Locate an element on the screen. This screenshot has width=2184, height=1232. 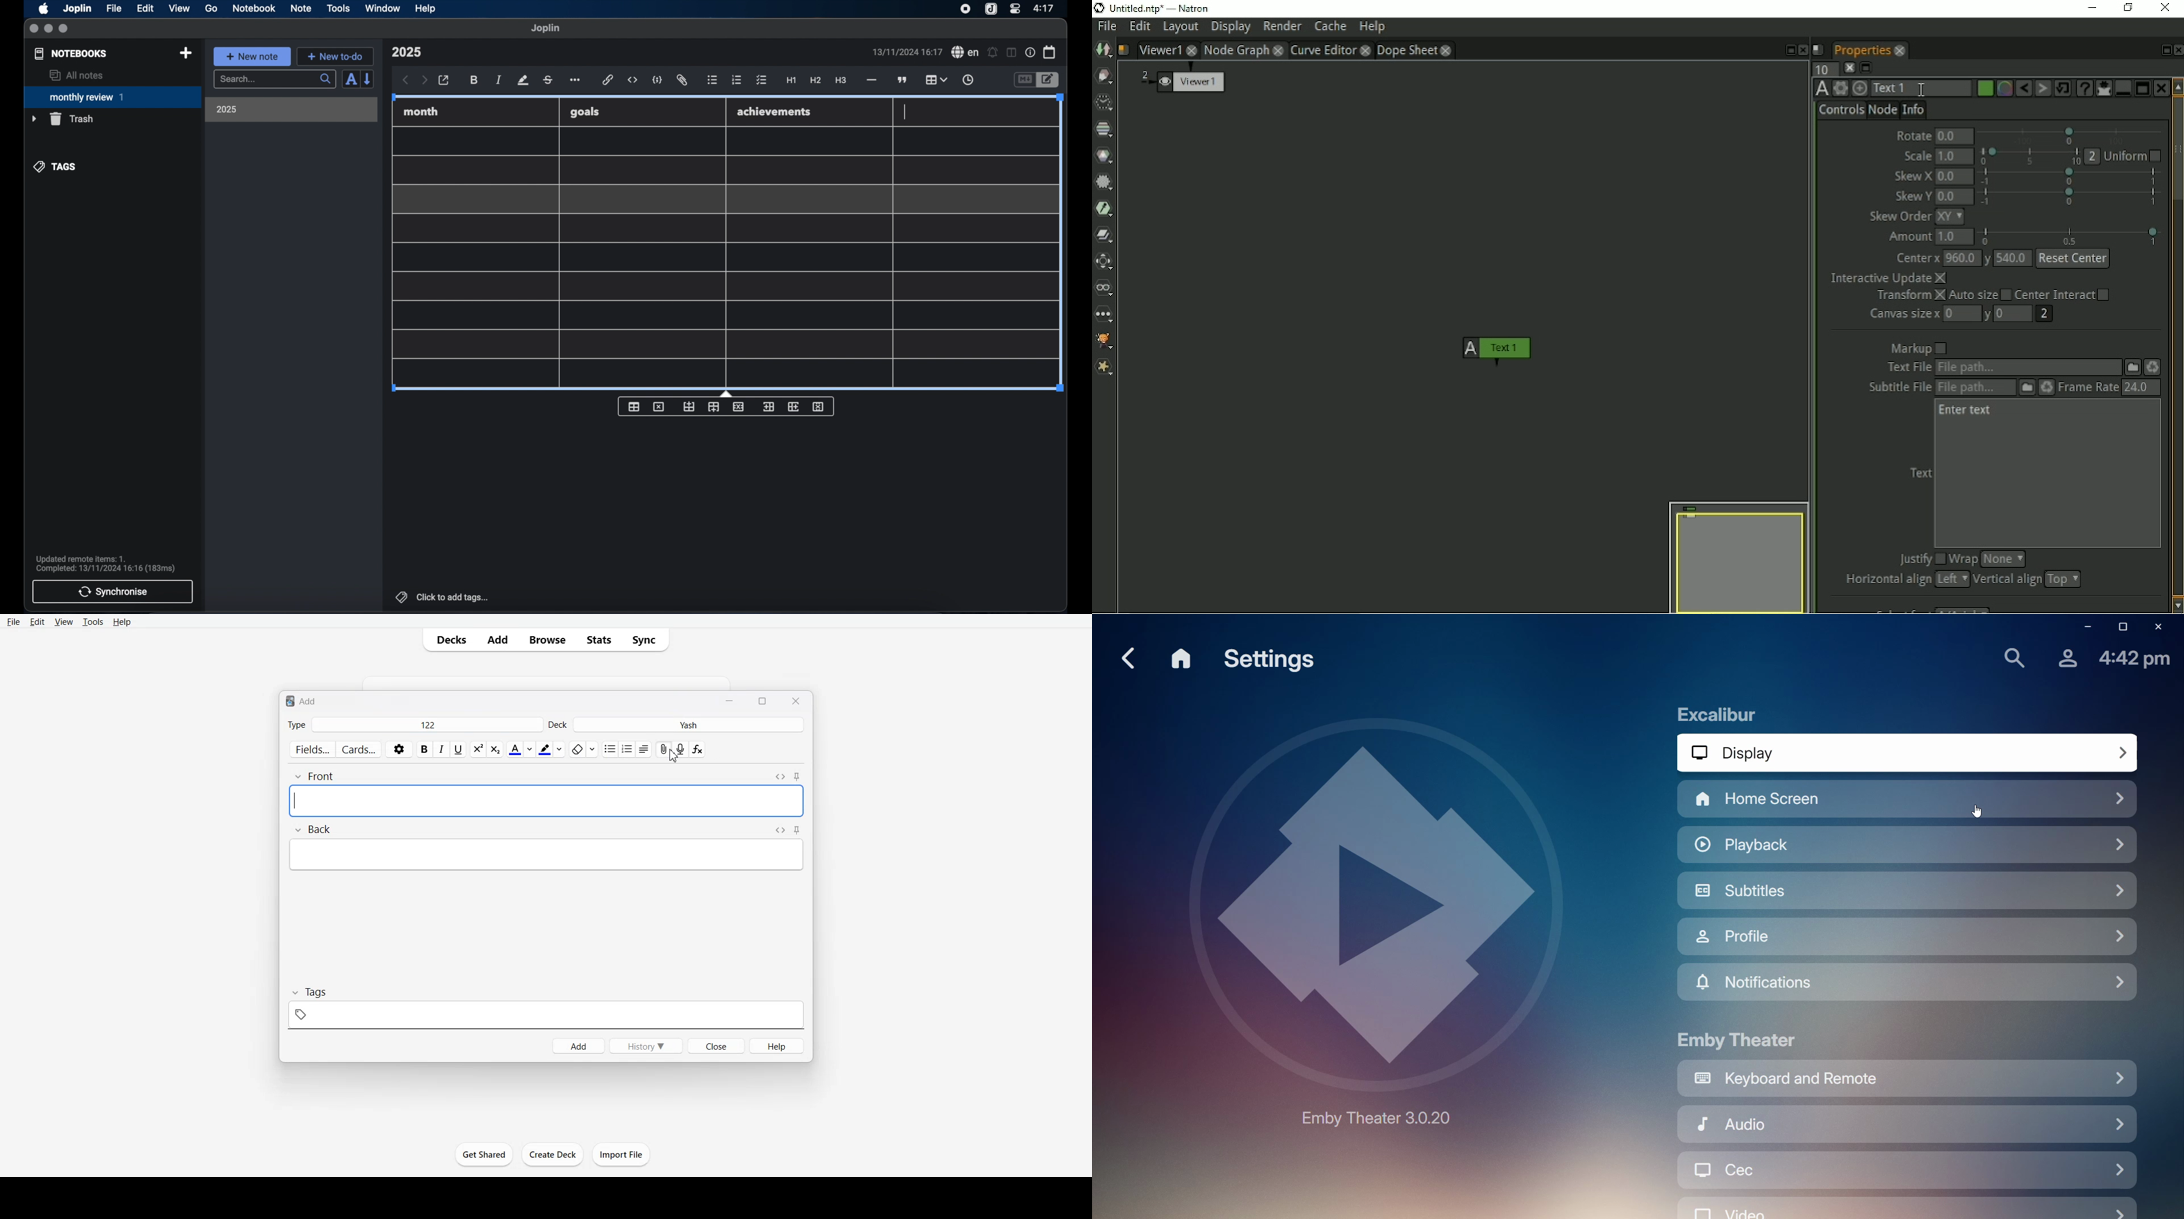
note title is located at coordinates (406, 52).